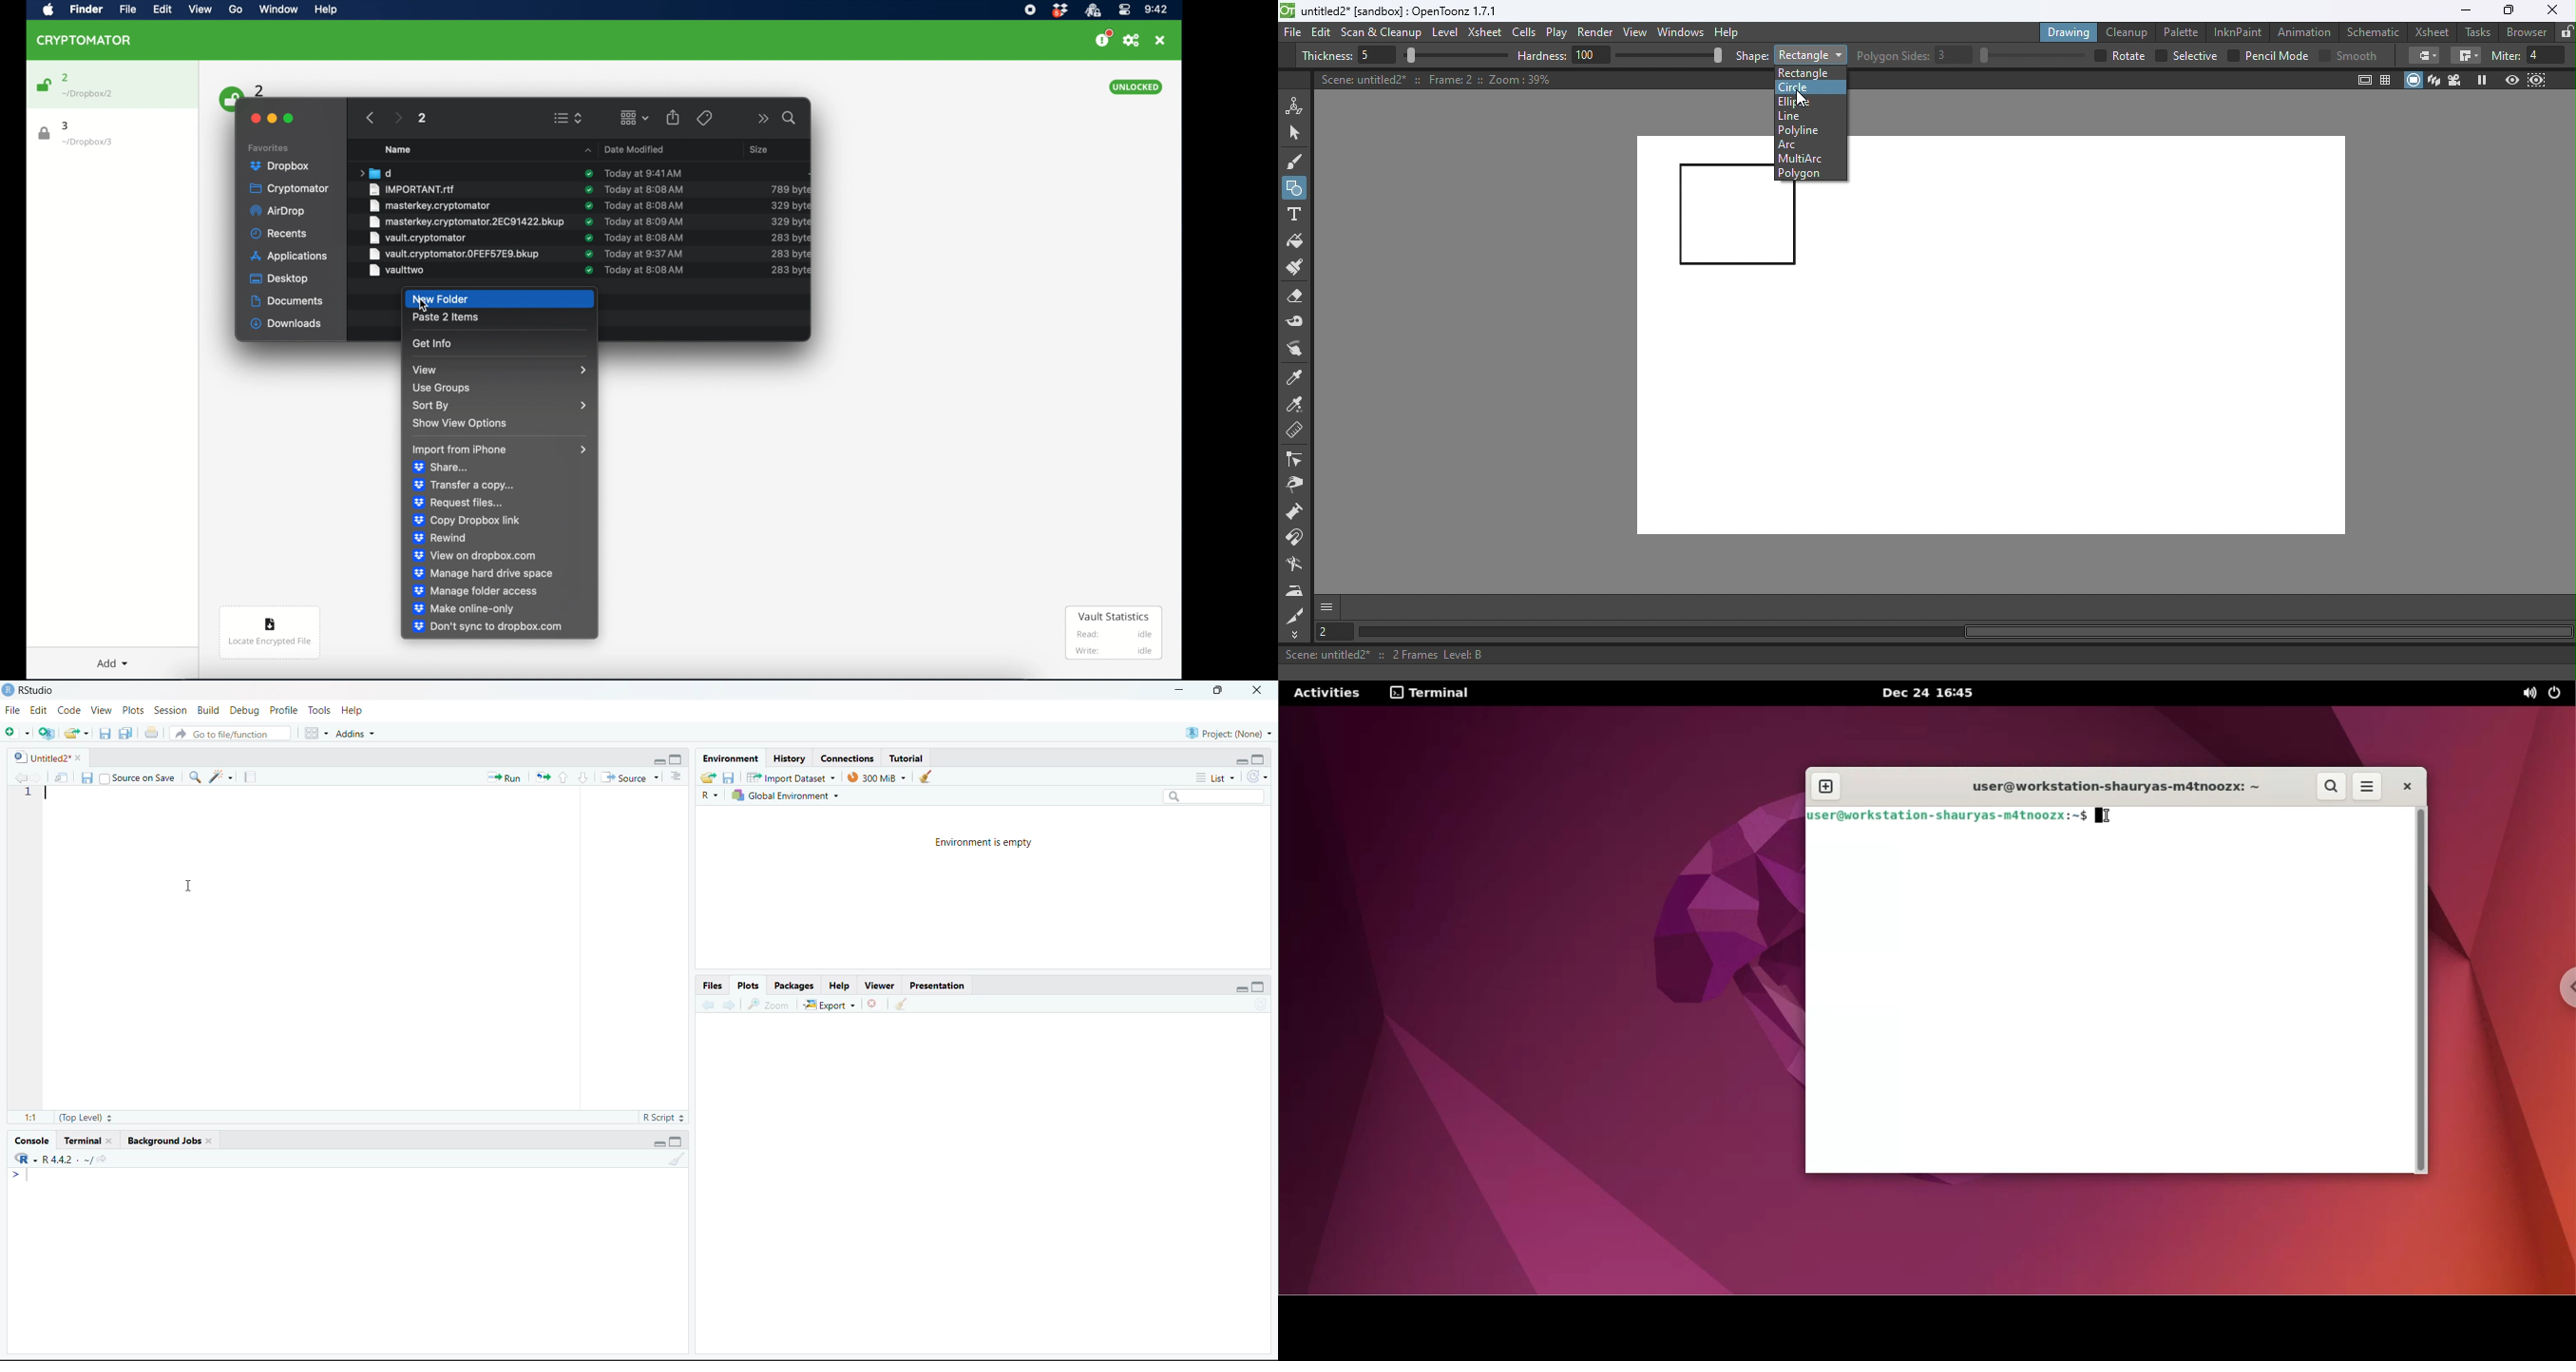 Image resolution: width=2576 pixels, height=1372 pixels. What do you see at coordinates (1261, 987) in the screenshot?
I see `hide console` at bounding box center [1261, 987].